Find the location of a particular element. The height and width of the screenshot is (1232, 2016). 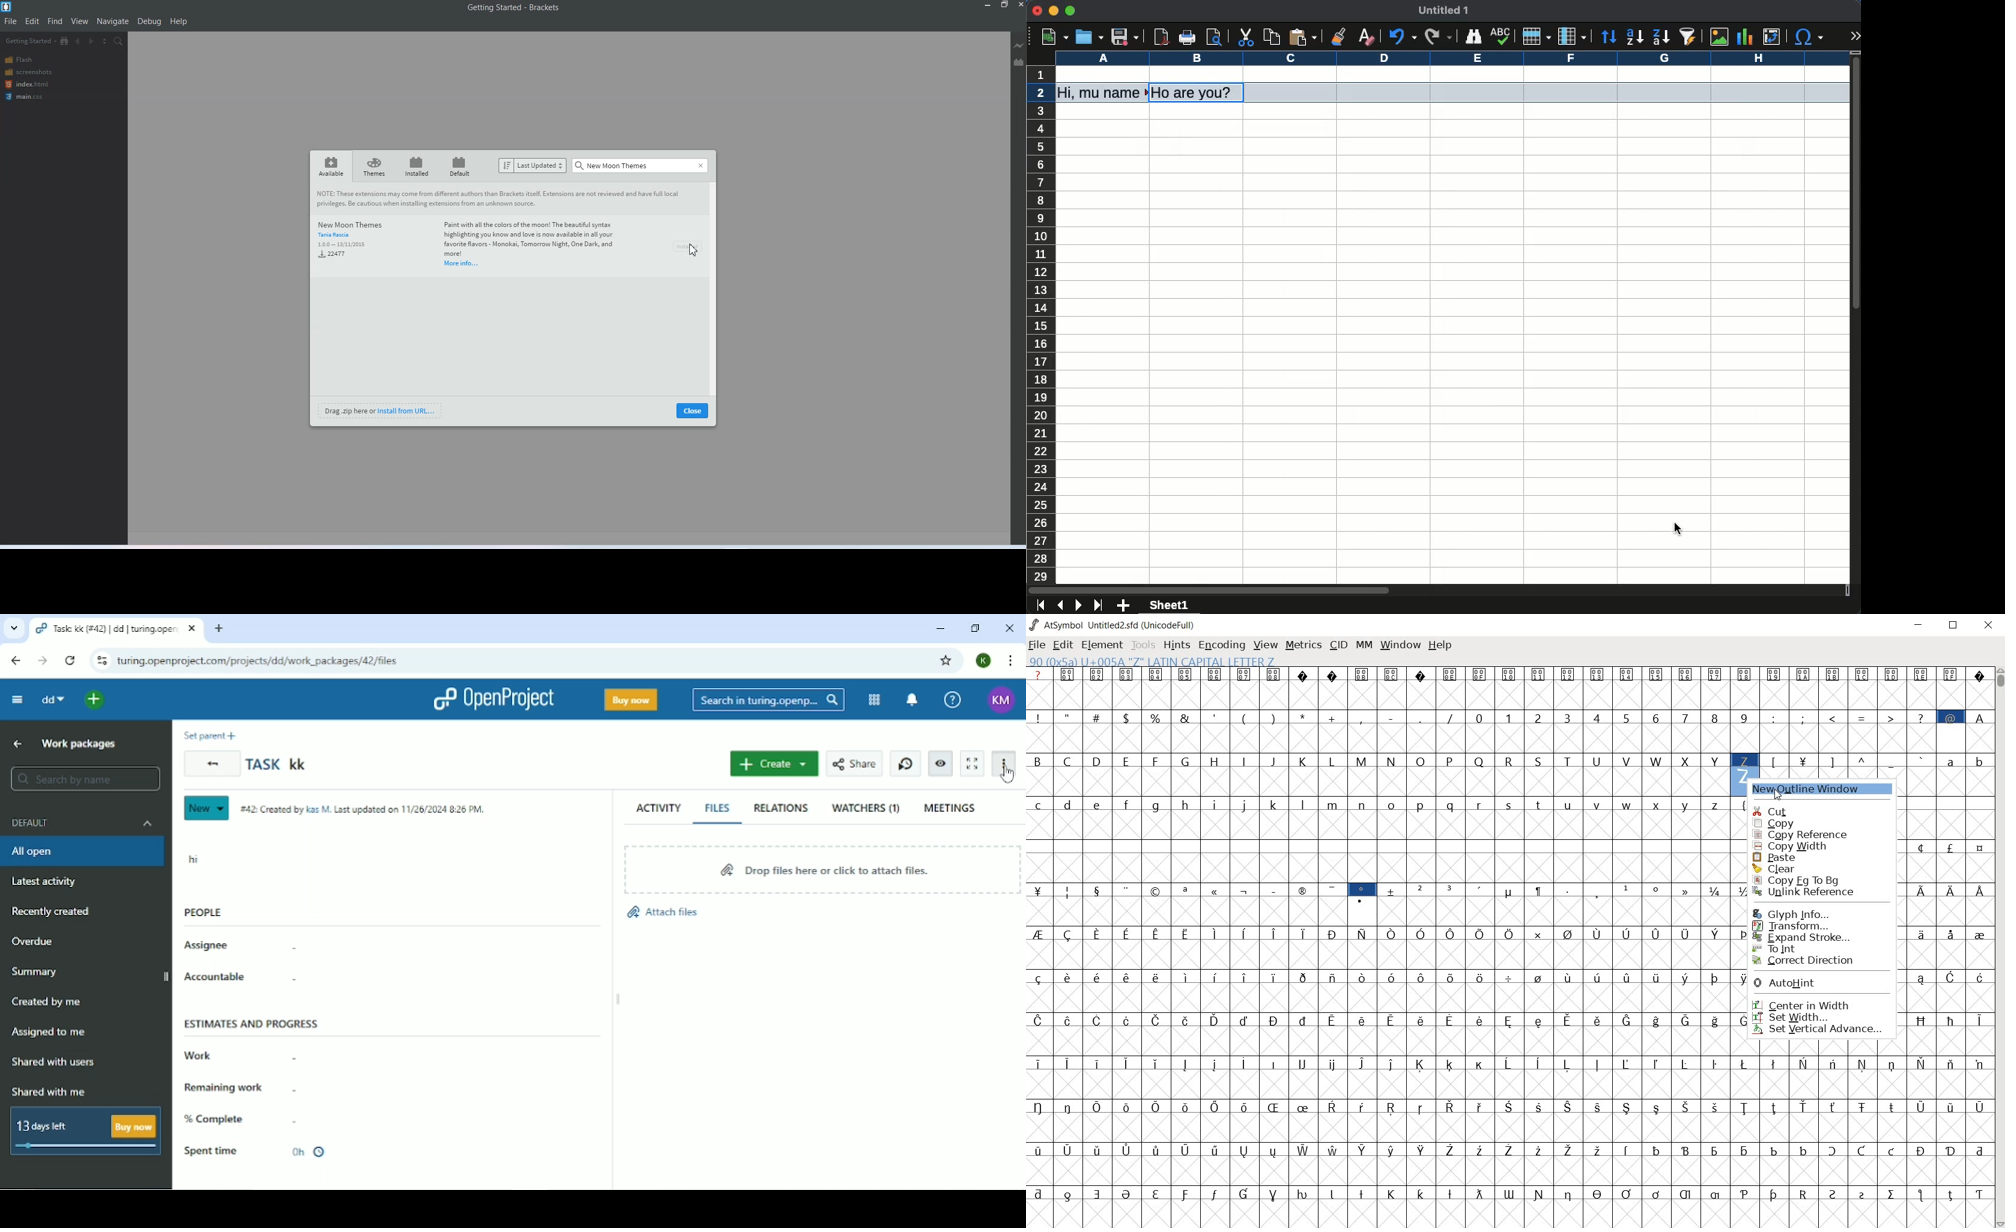

window is located at coordinates (1400, 645).